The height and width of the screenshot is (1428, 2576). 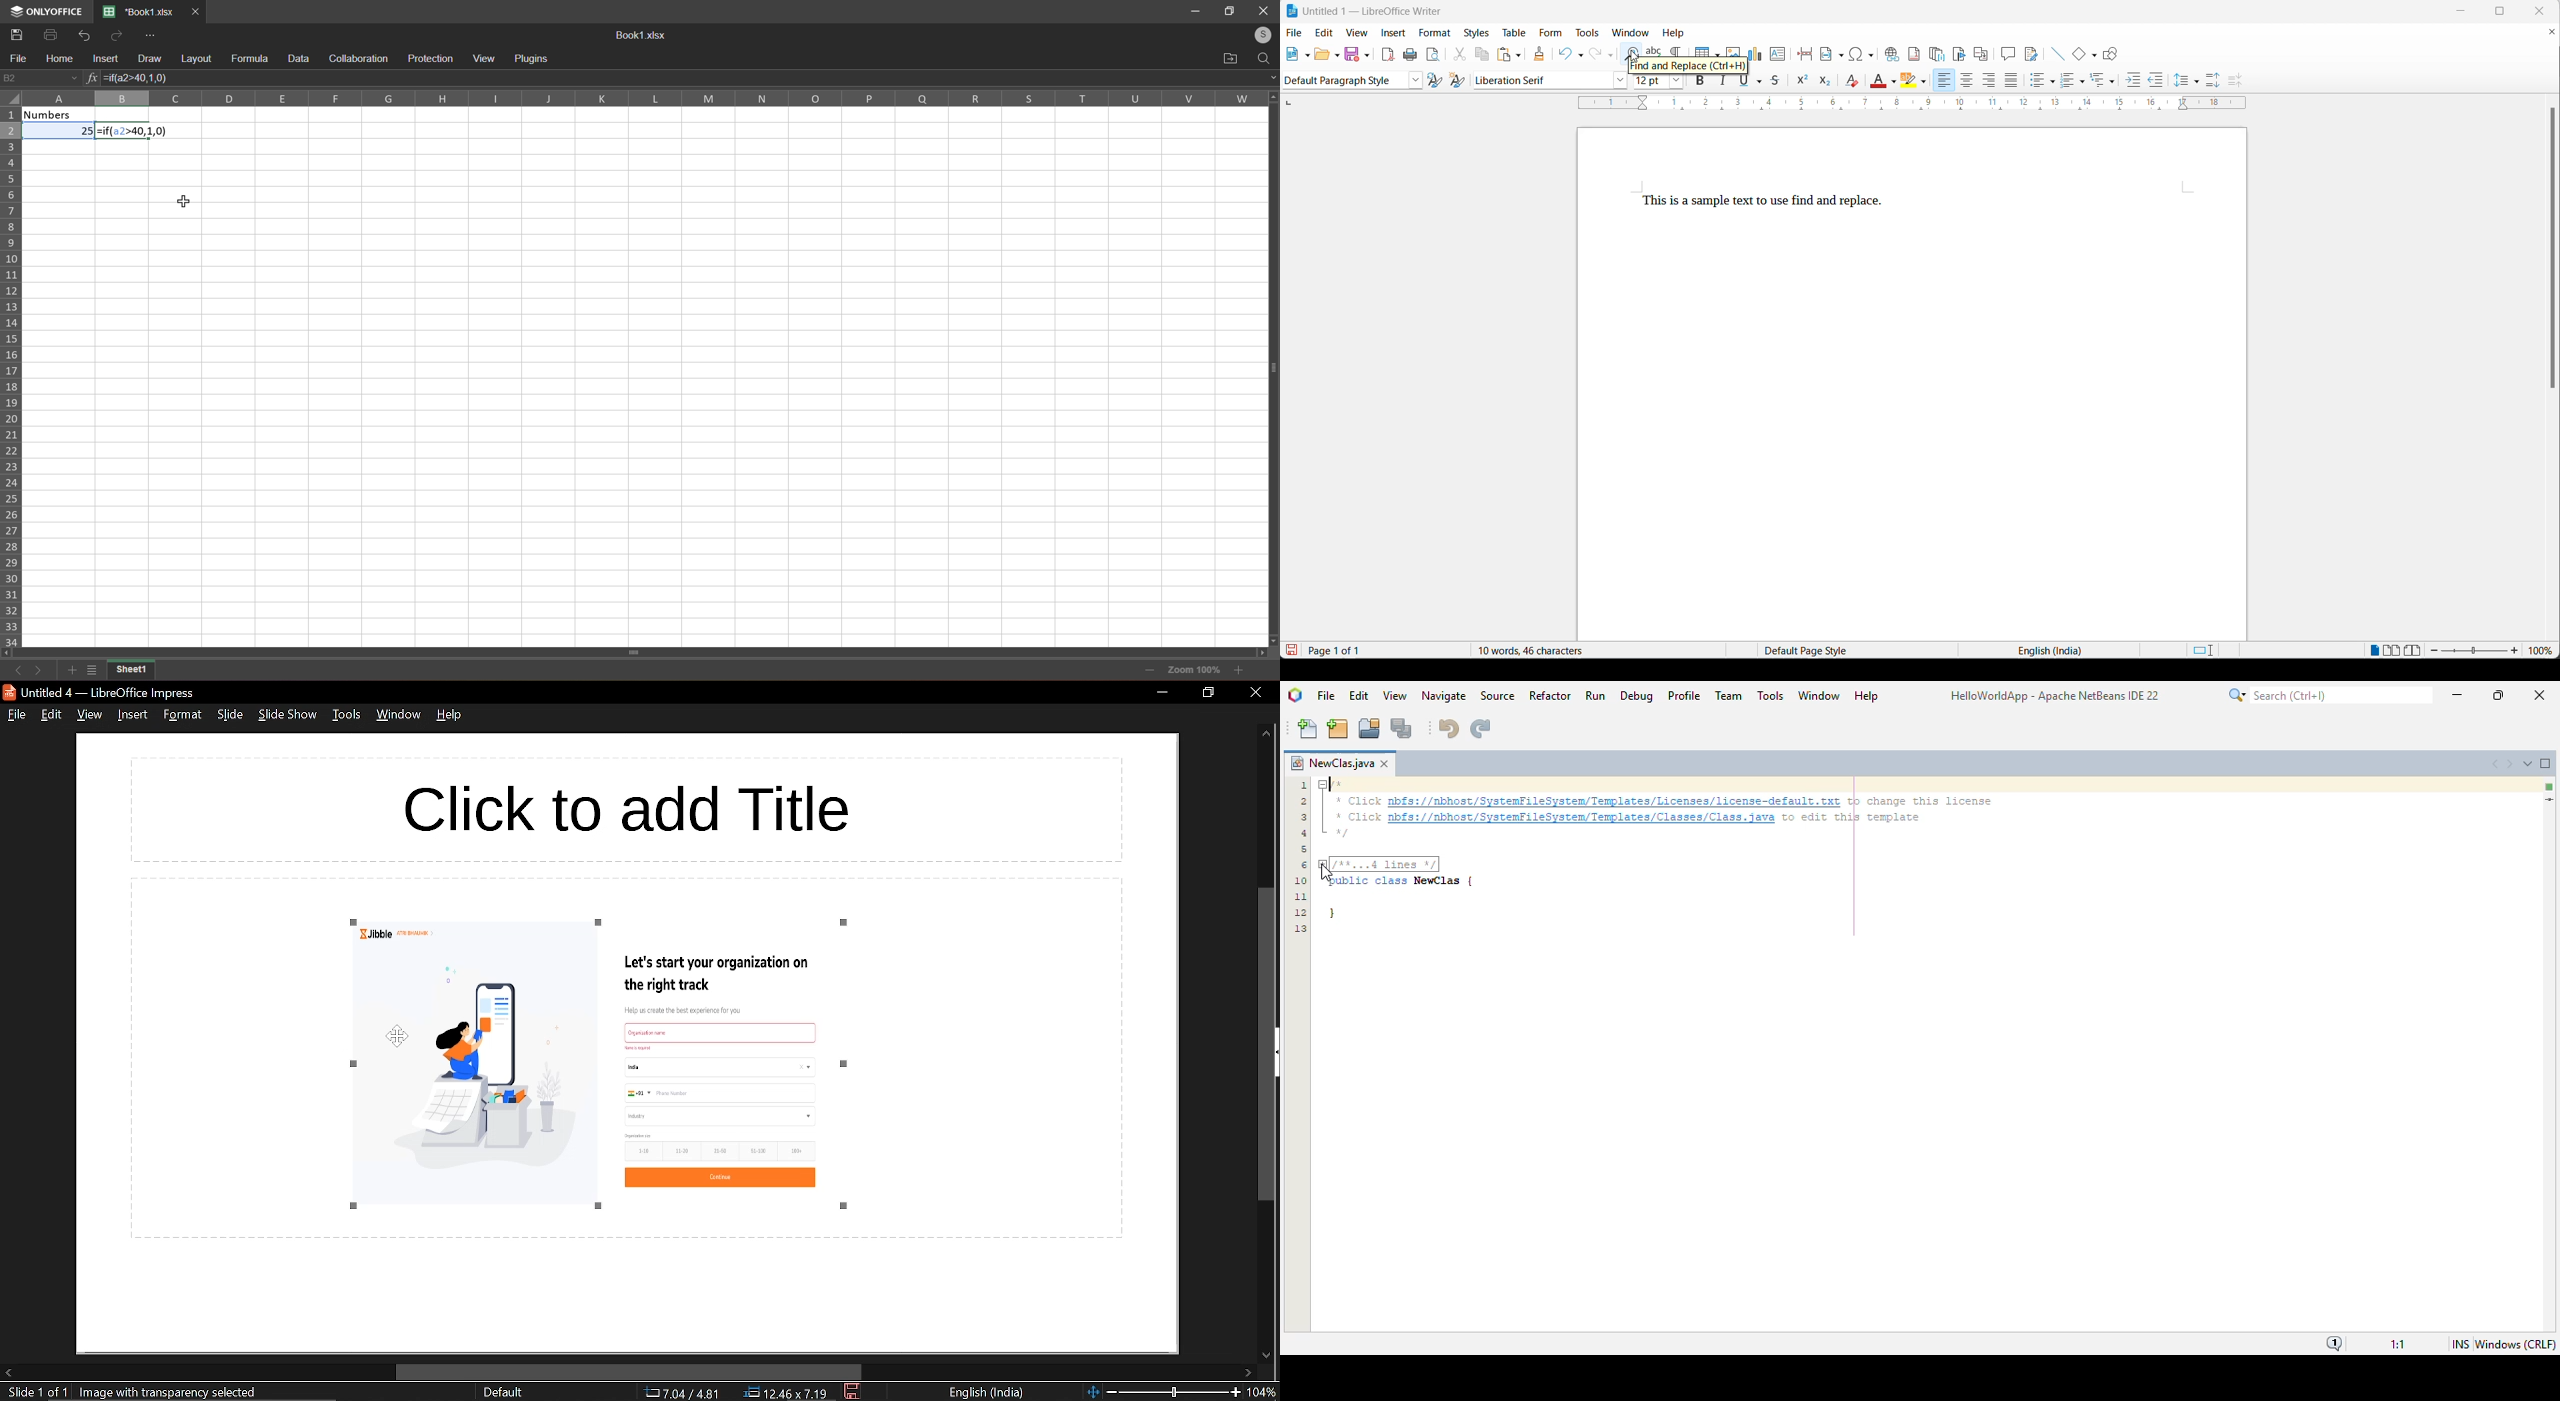 What do you see at coordinates (2012, 81) in the screenshot?
I see `justified` at bounding box center [2012, 81].